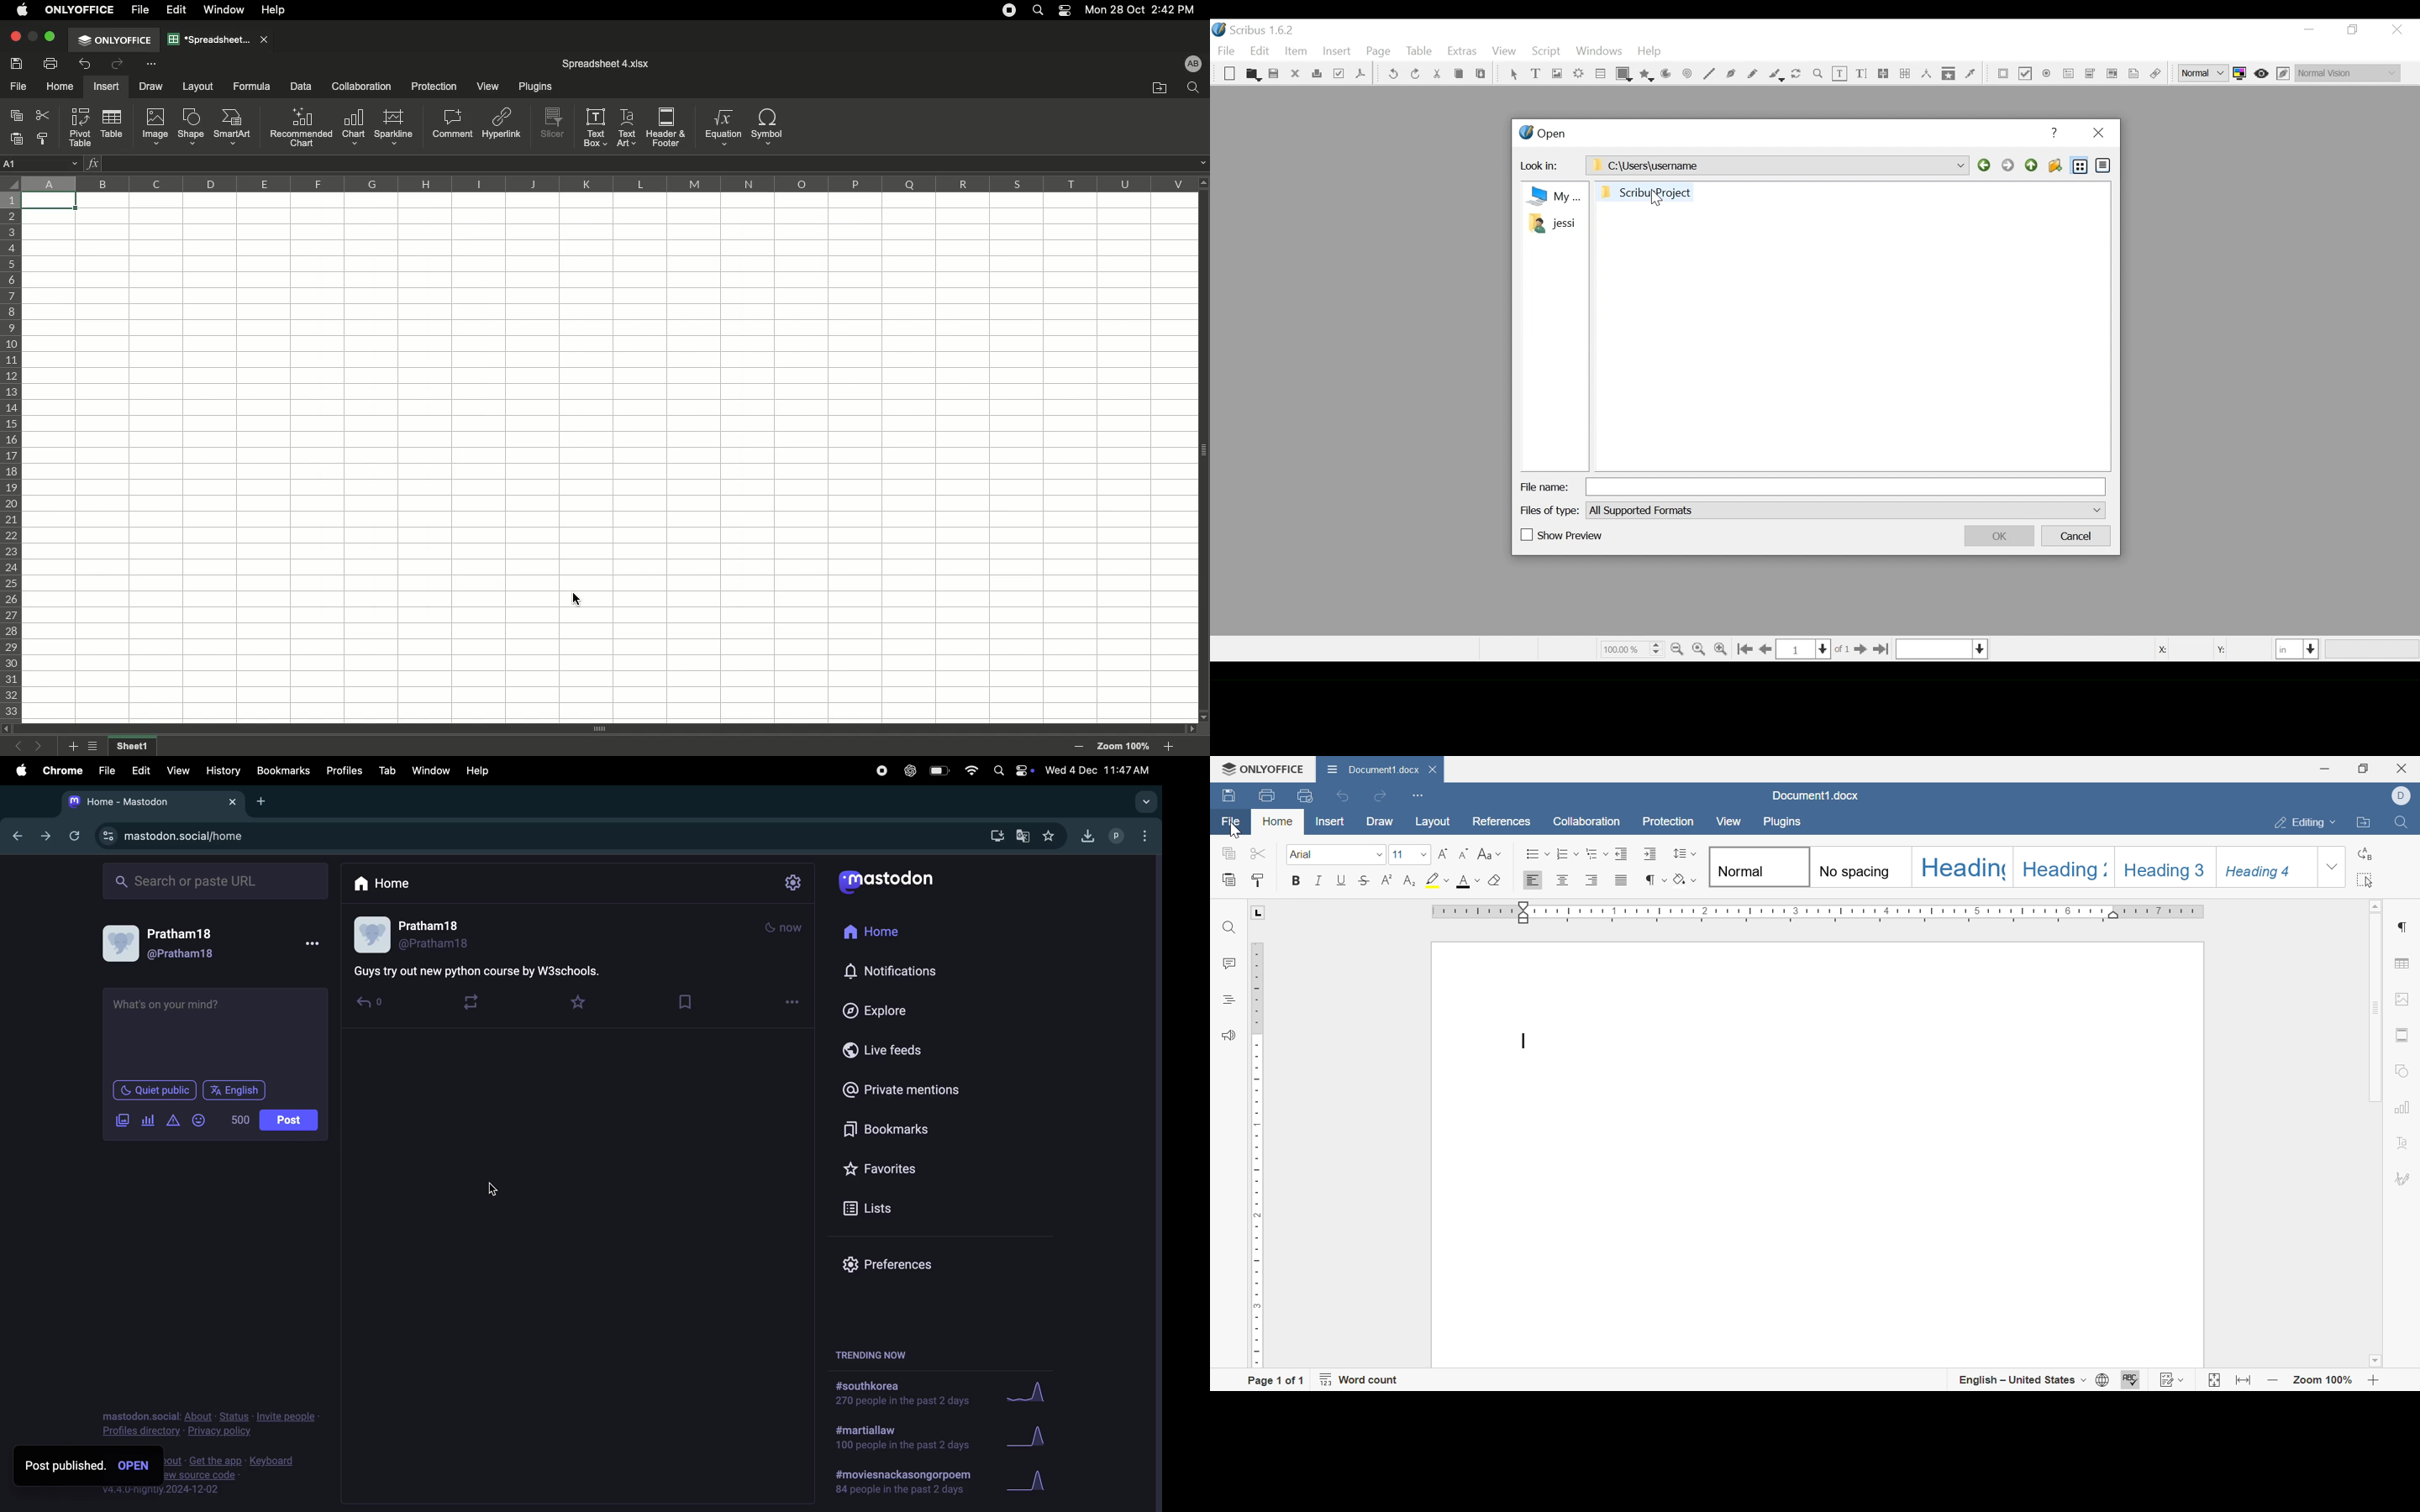 The width and height of the screenshot is (2436, 1512). I want to click on minimize, so click(2309, 30).